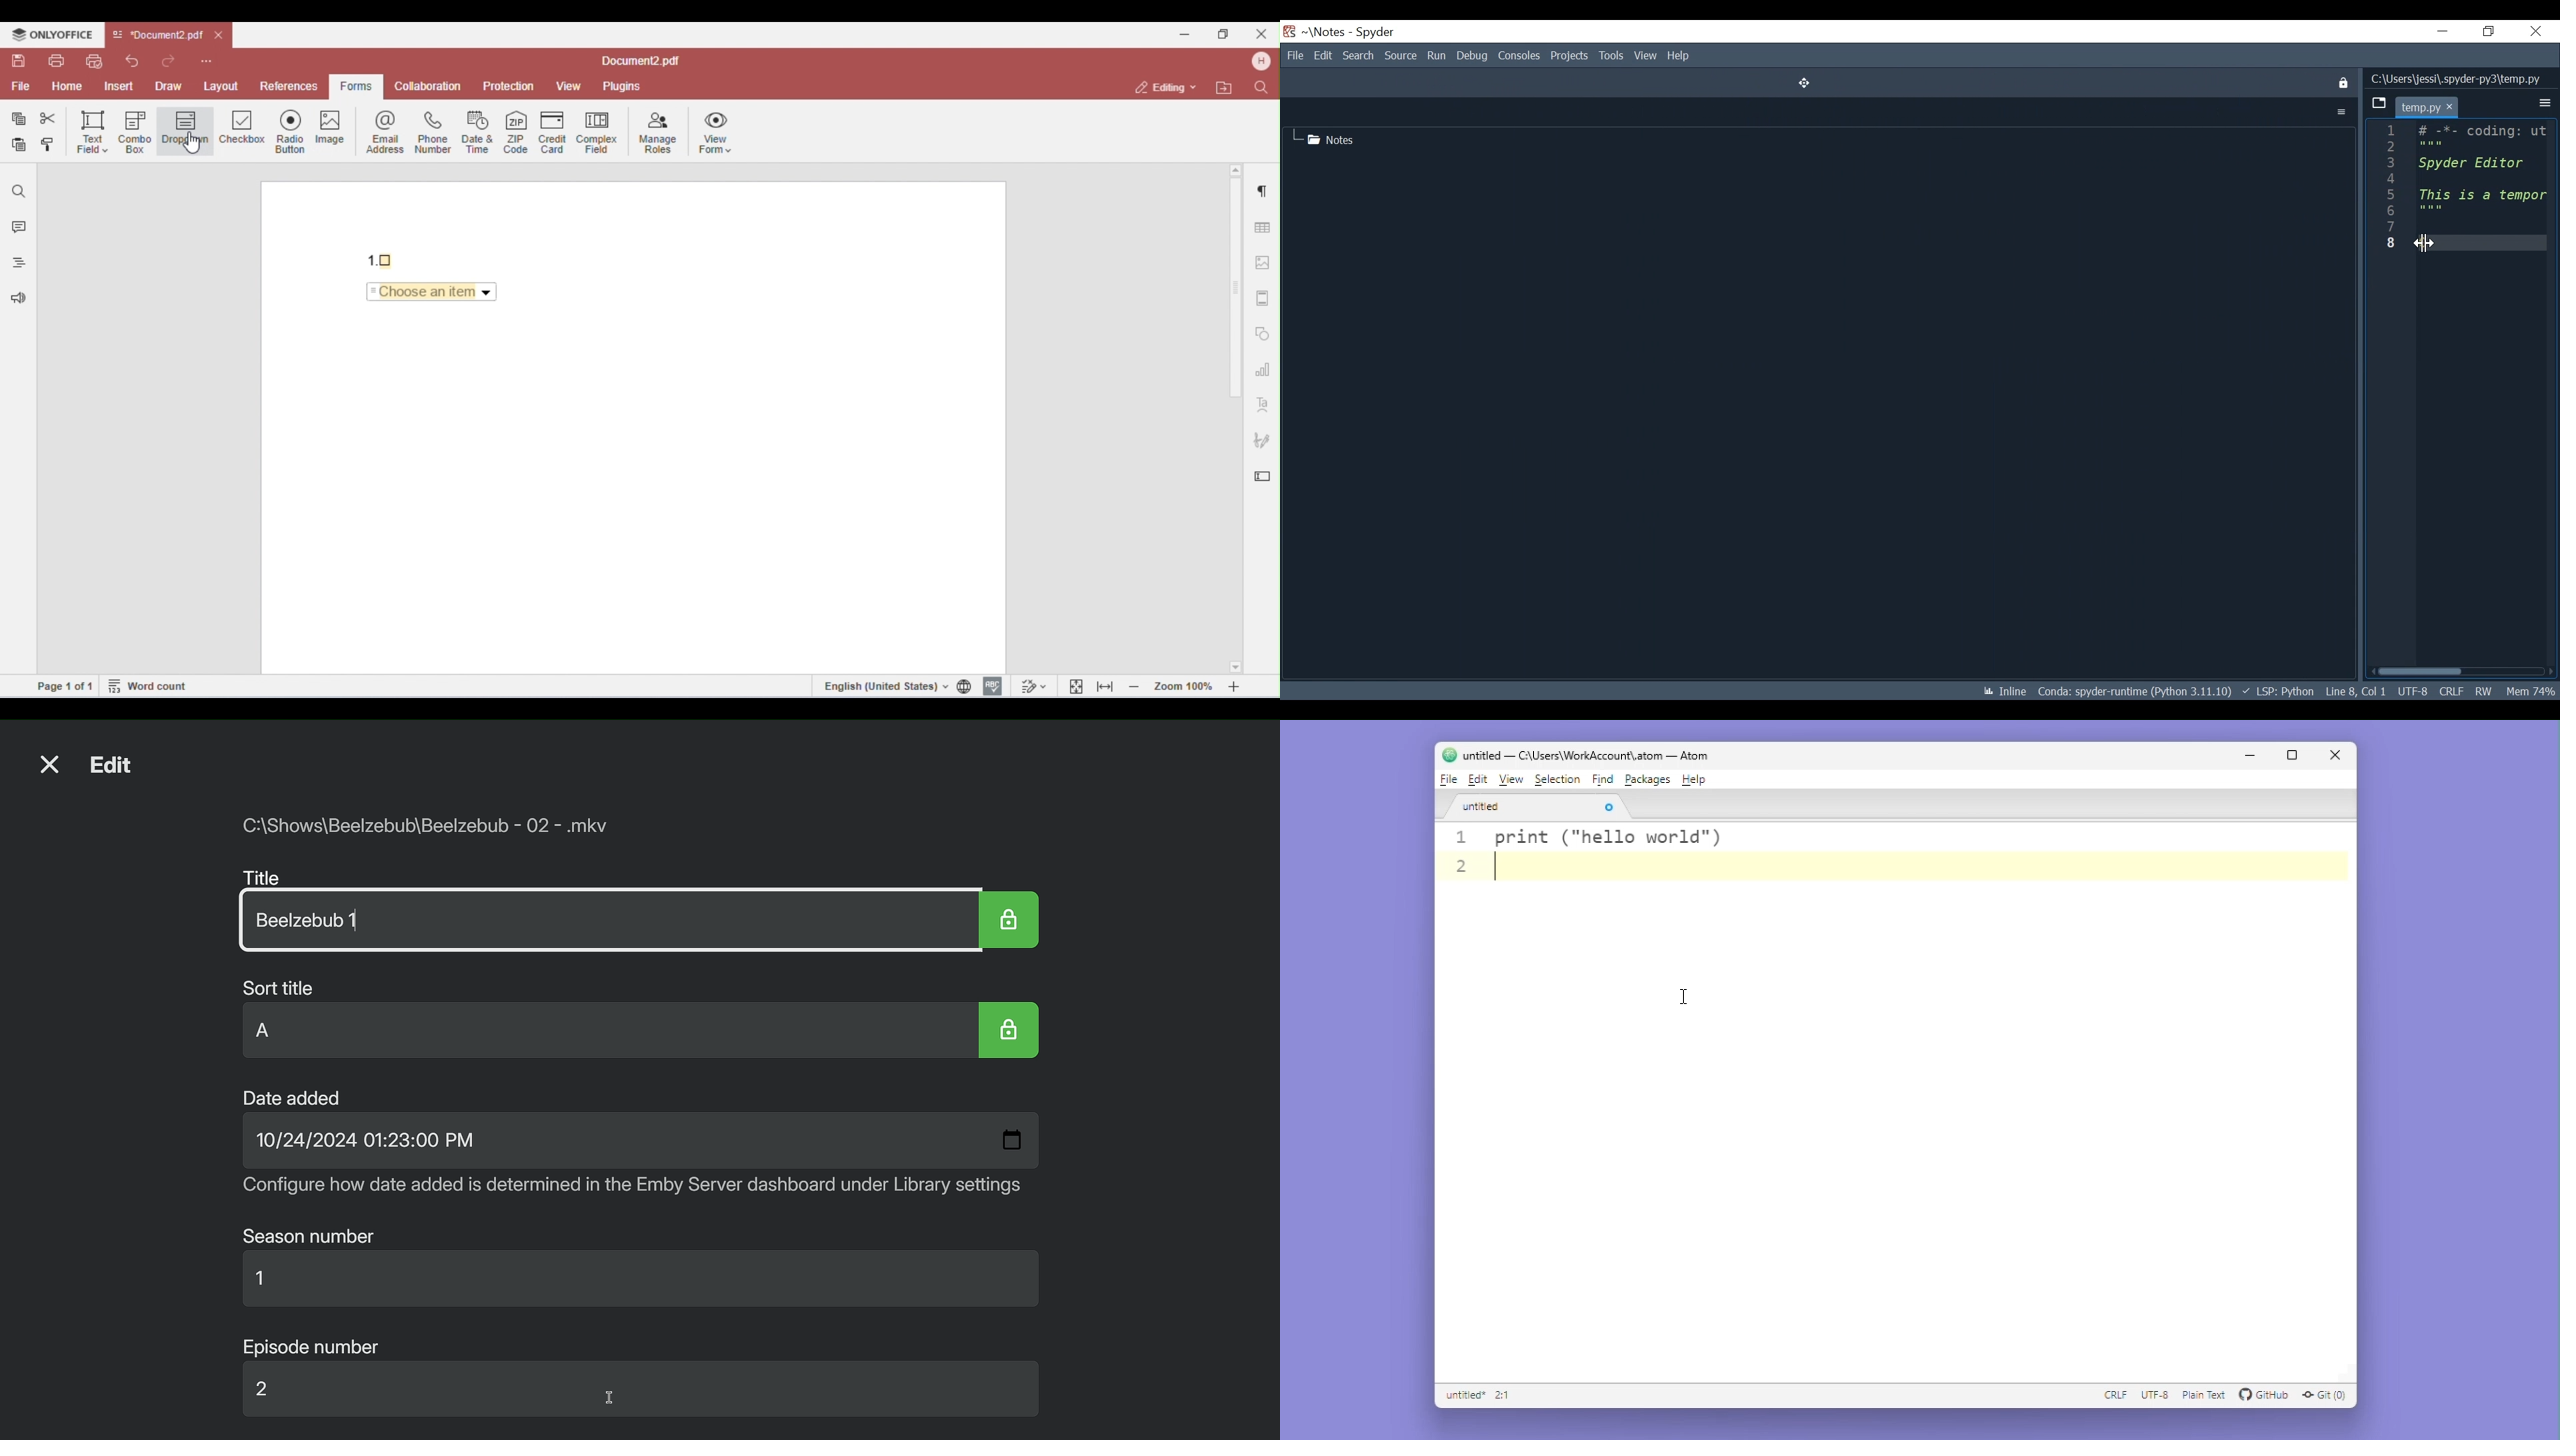  I want to click on Date screen, so click(1009, 1138).